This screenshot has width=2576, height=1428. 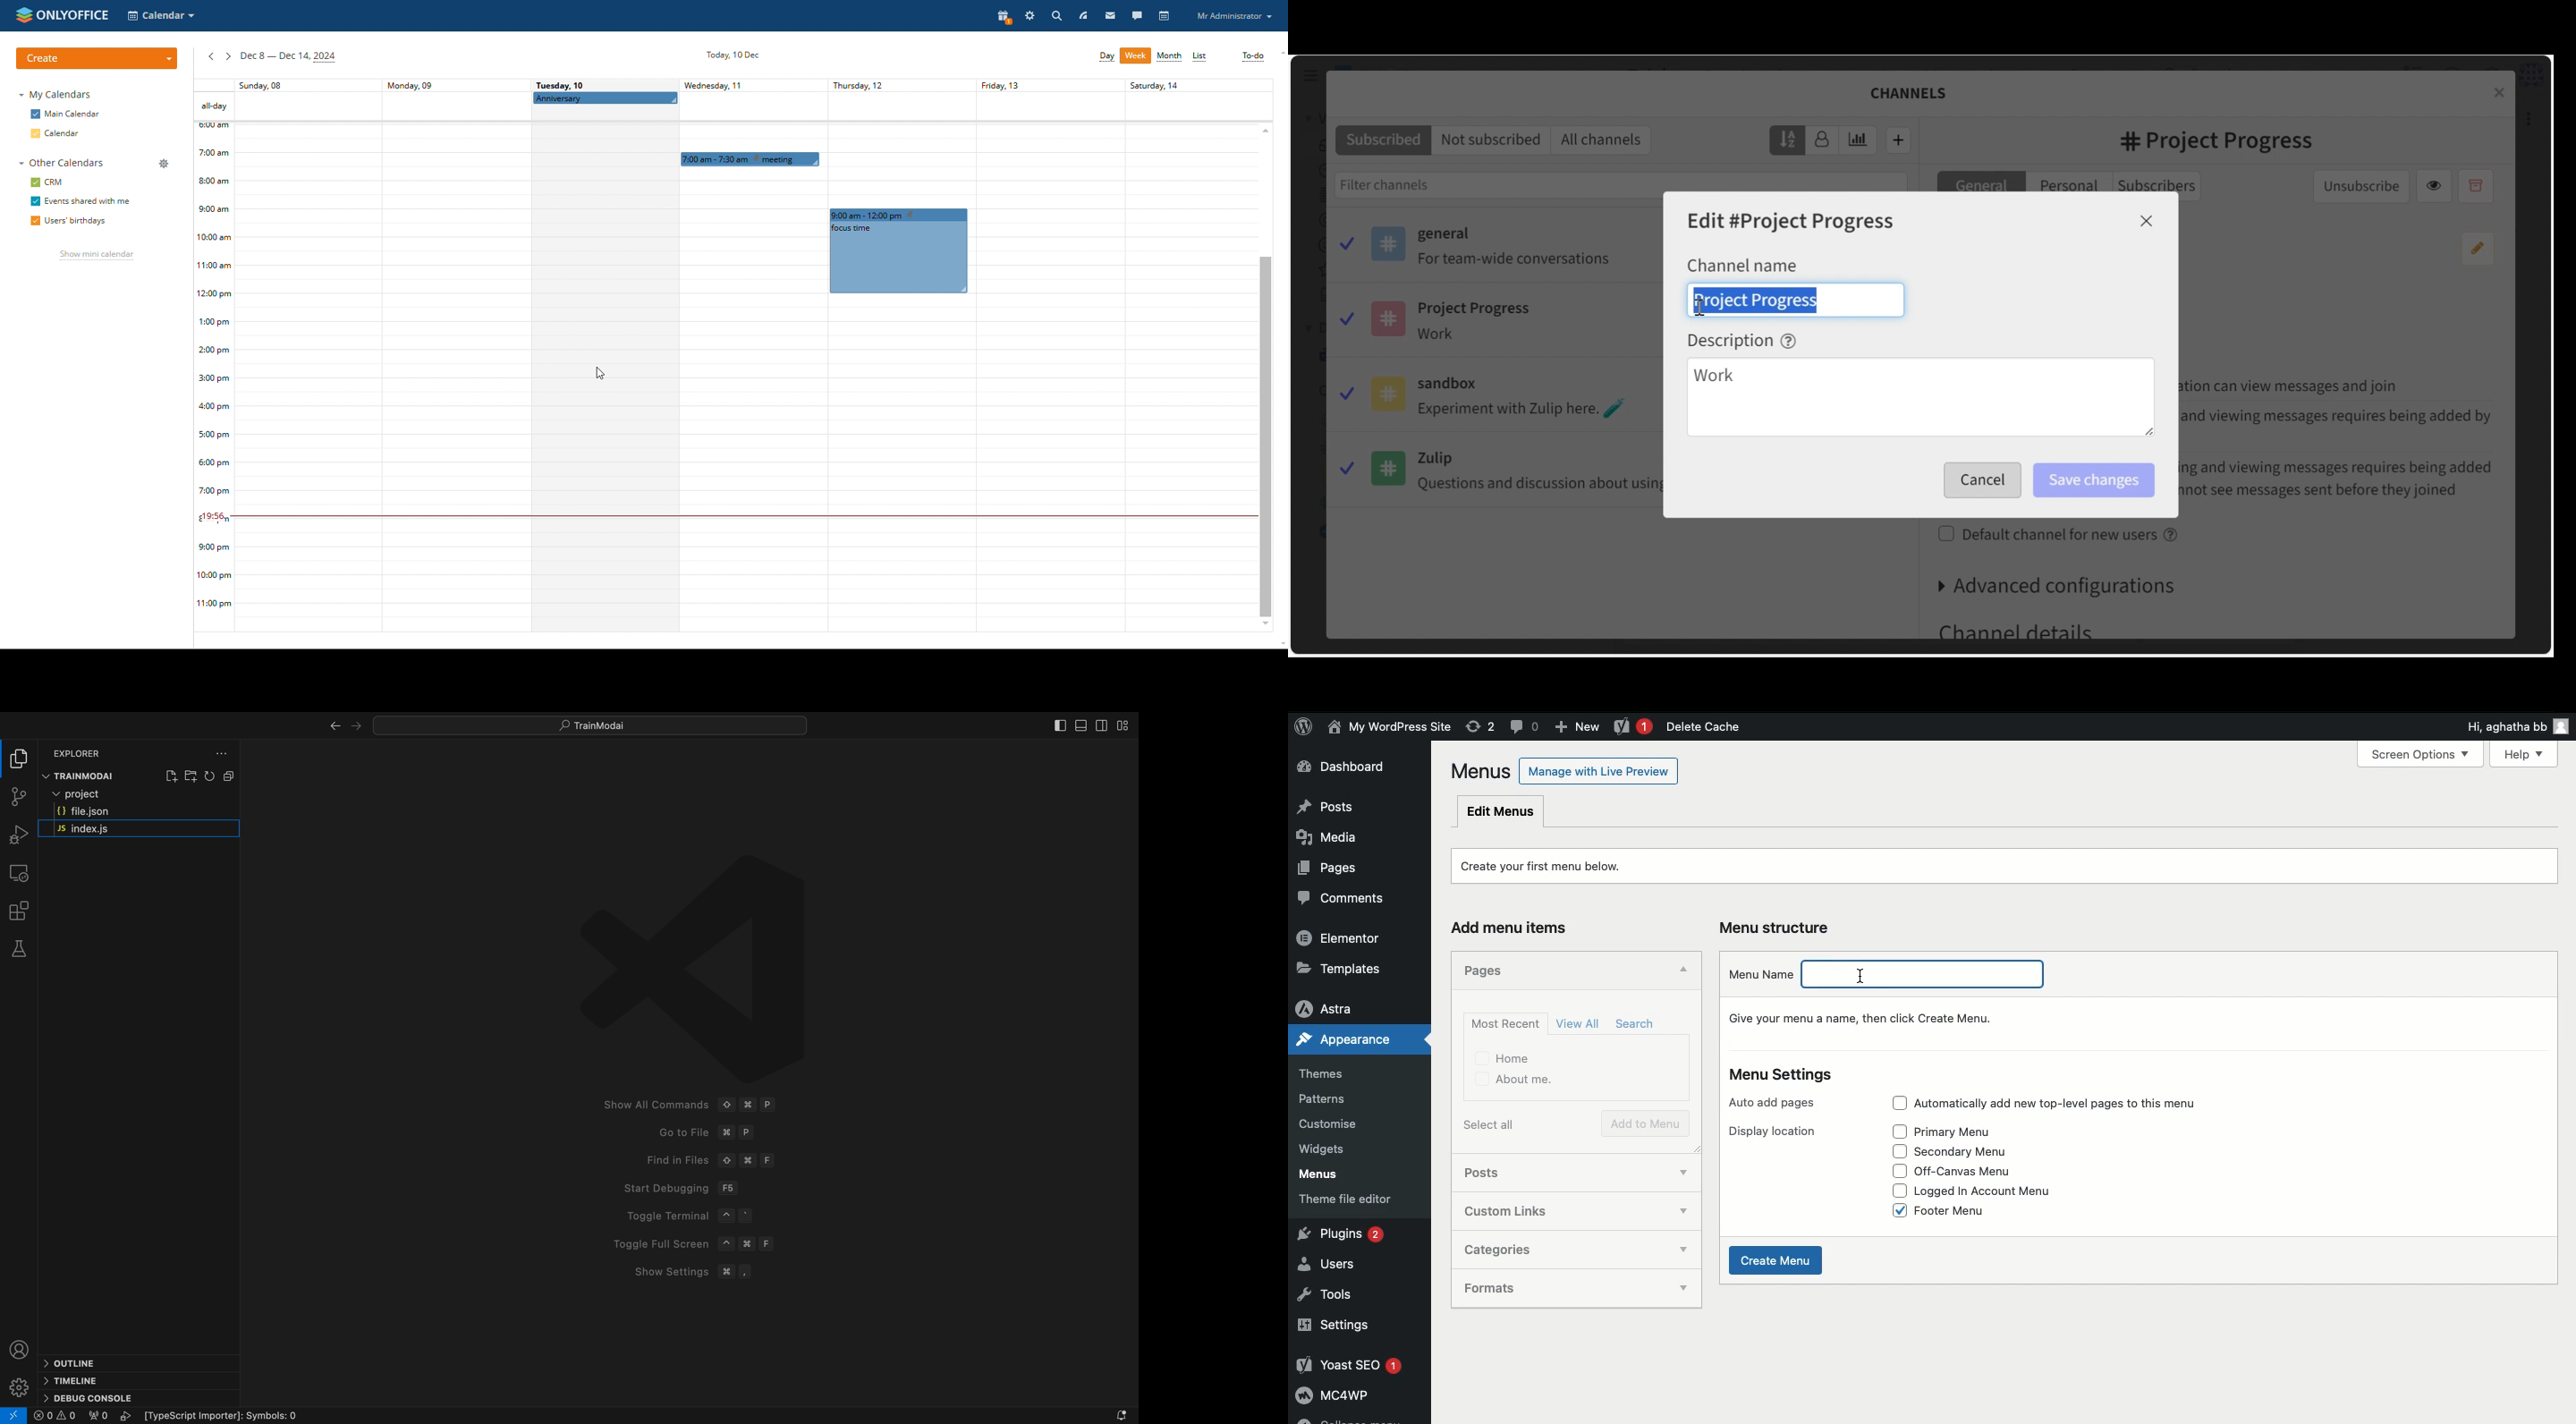 I want to click on settings, so click(x=19, y=1387).